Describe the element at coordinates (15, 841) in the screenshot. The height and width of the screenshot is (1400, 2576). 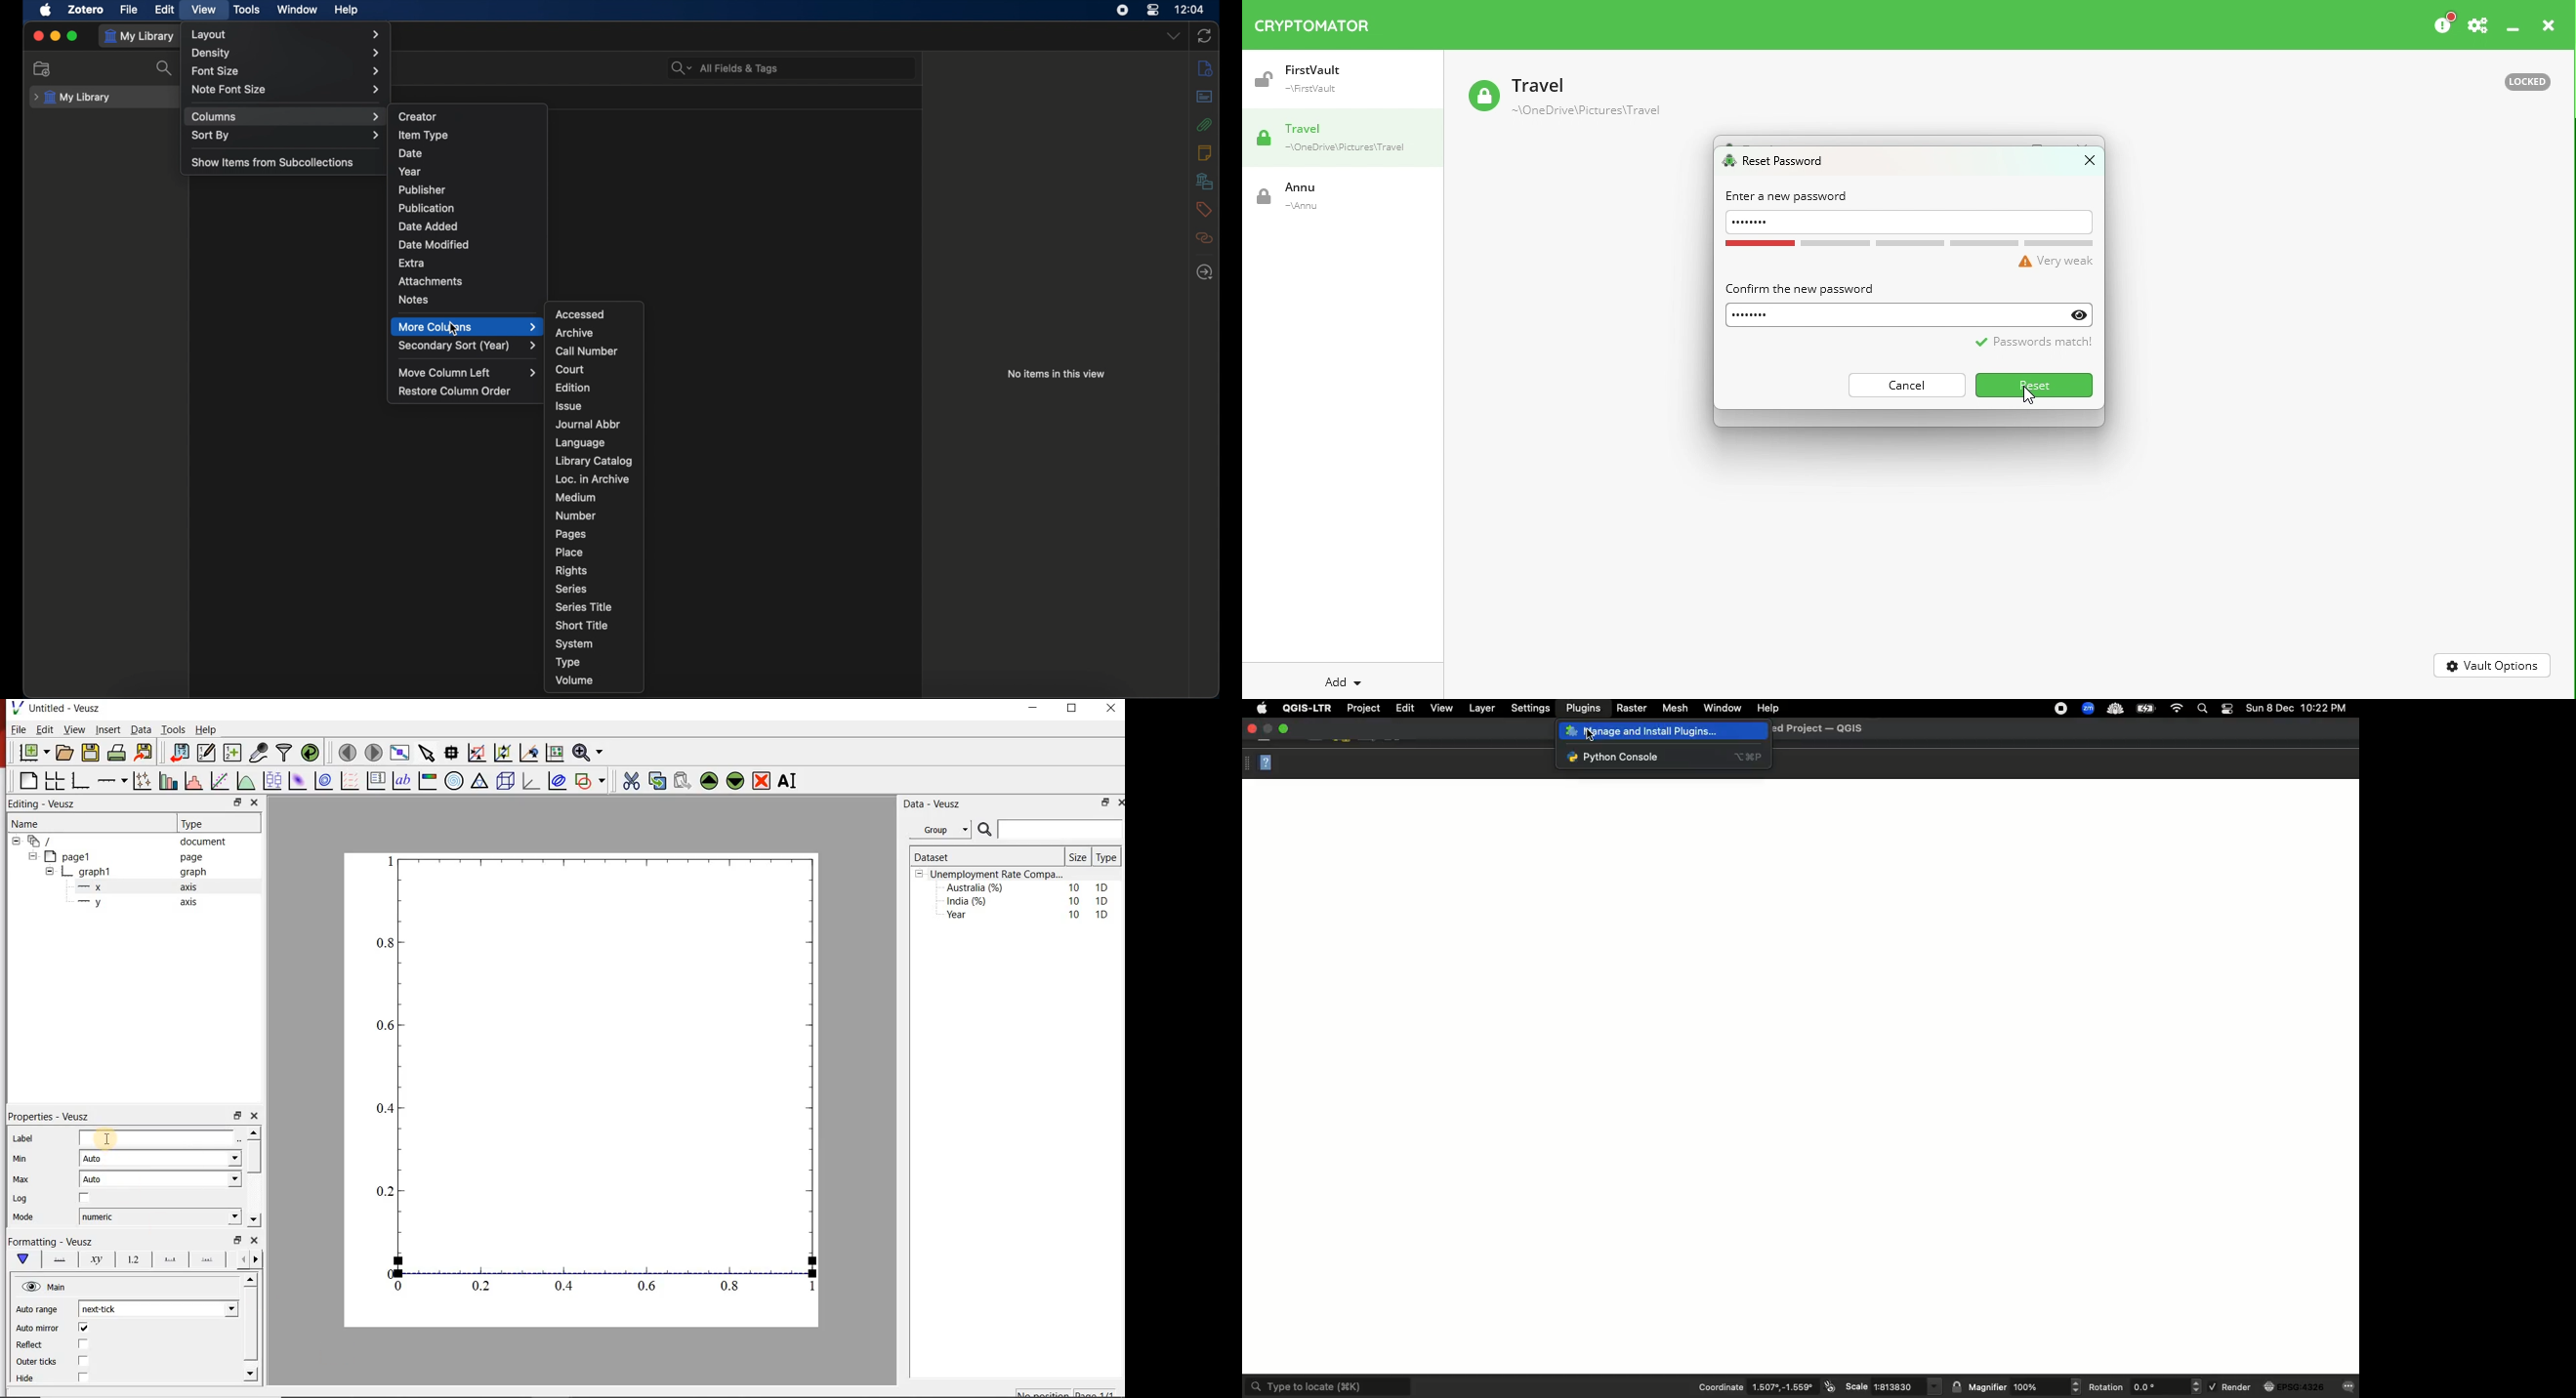
I see `collapse` at that location.